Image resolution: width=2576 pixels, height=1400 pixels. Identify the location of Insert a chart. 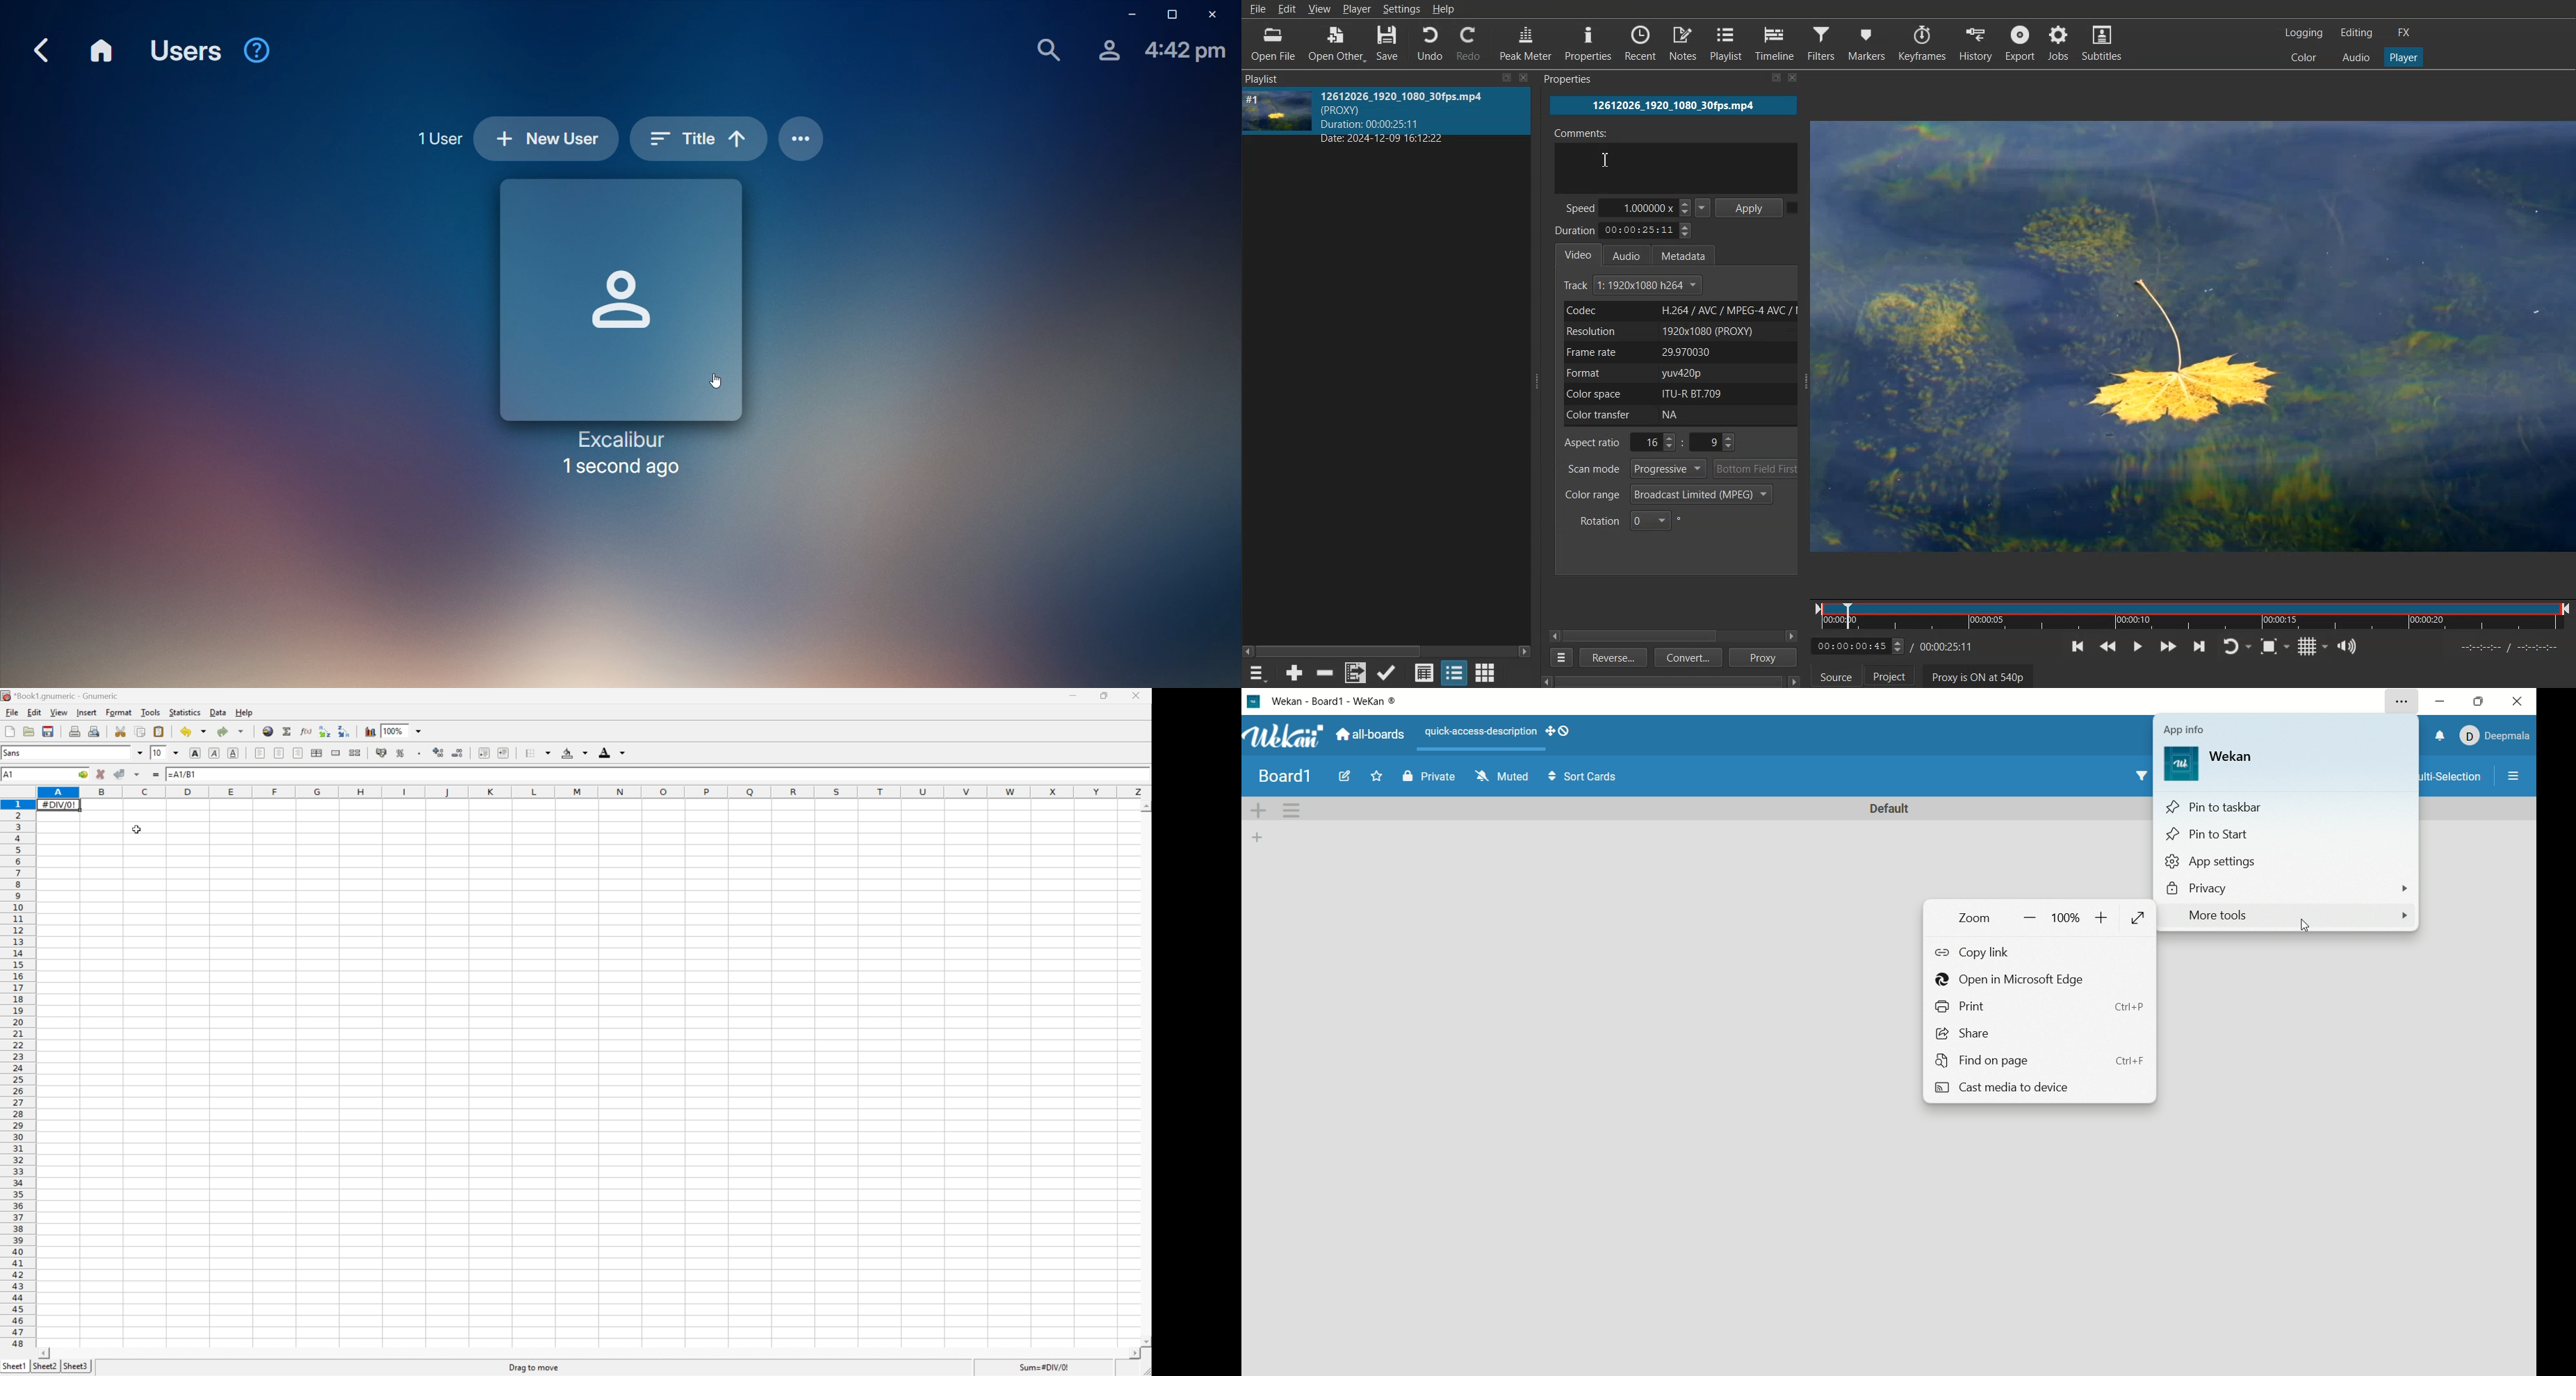
(370, 731).